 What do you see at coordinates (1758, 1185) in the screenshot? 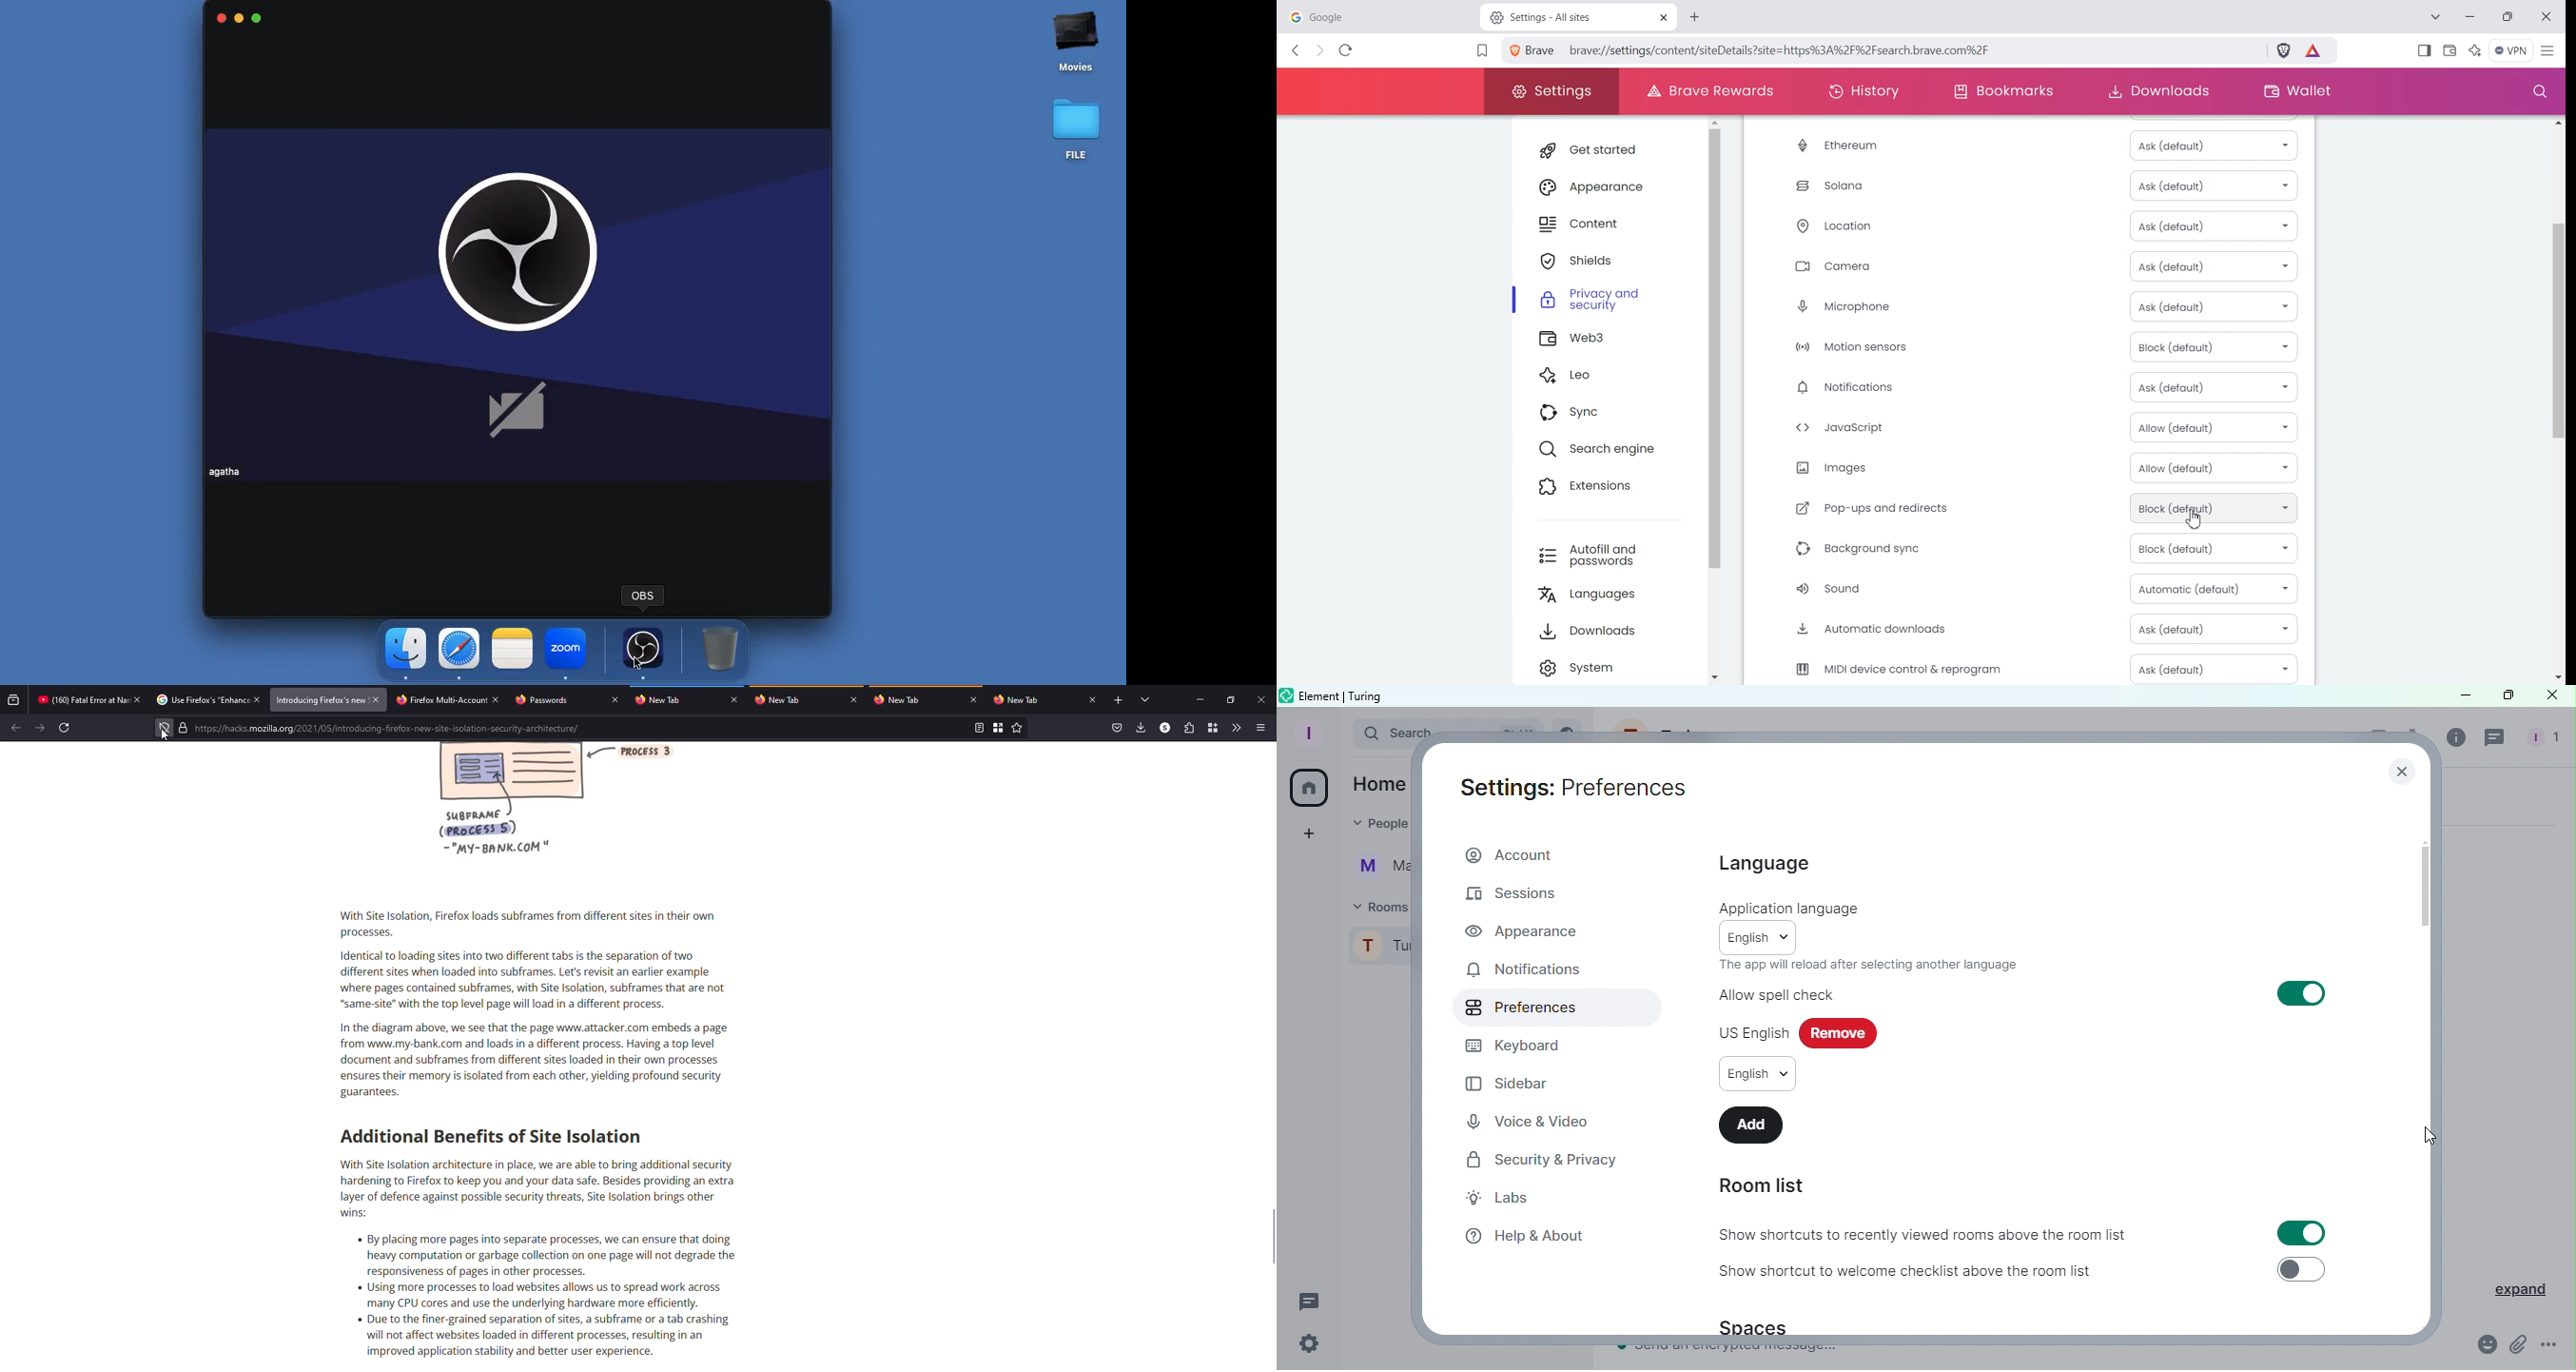
I see `Room list` at bounding box center [1758, 1185].